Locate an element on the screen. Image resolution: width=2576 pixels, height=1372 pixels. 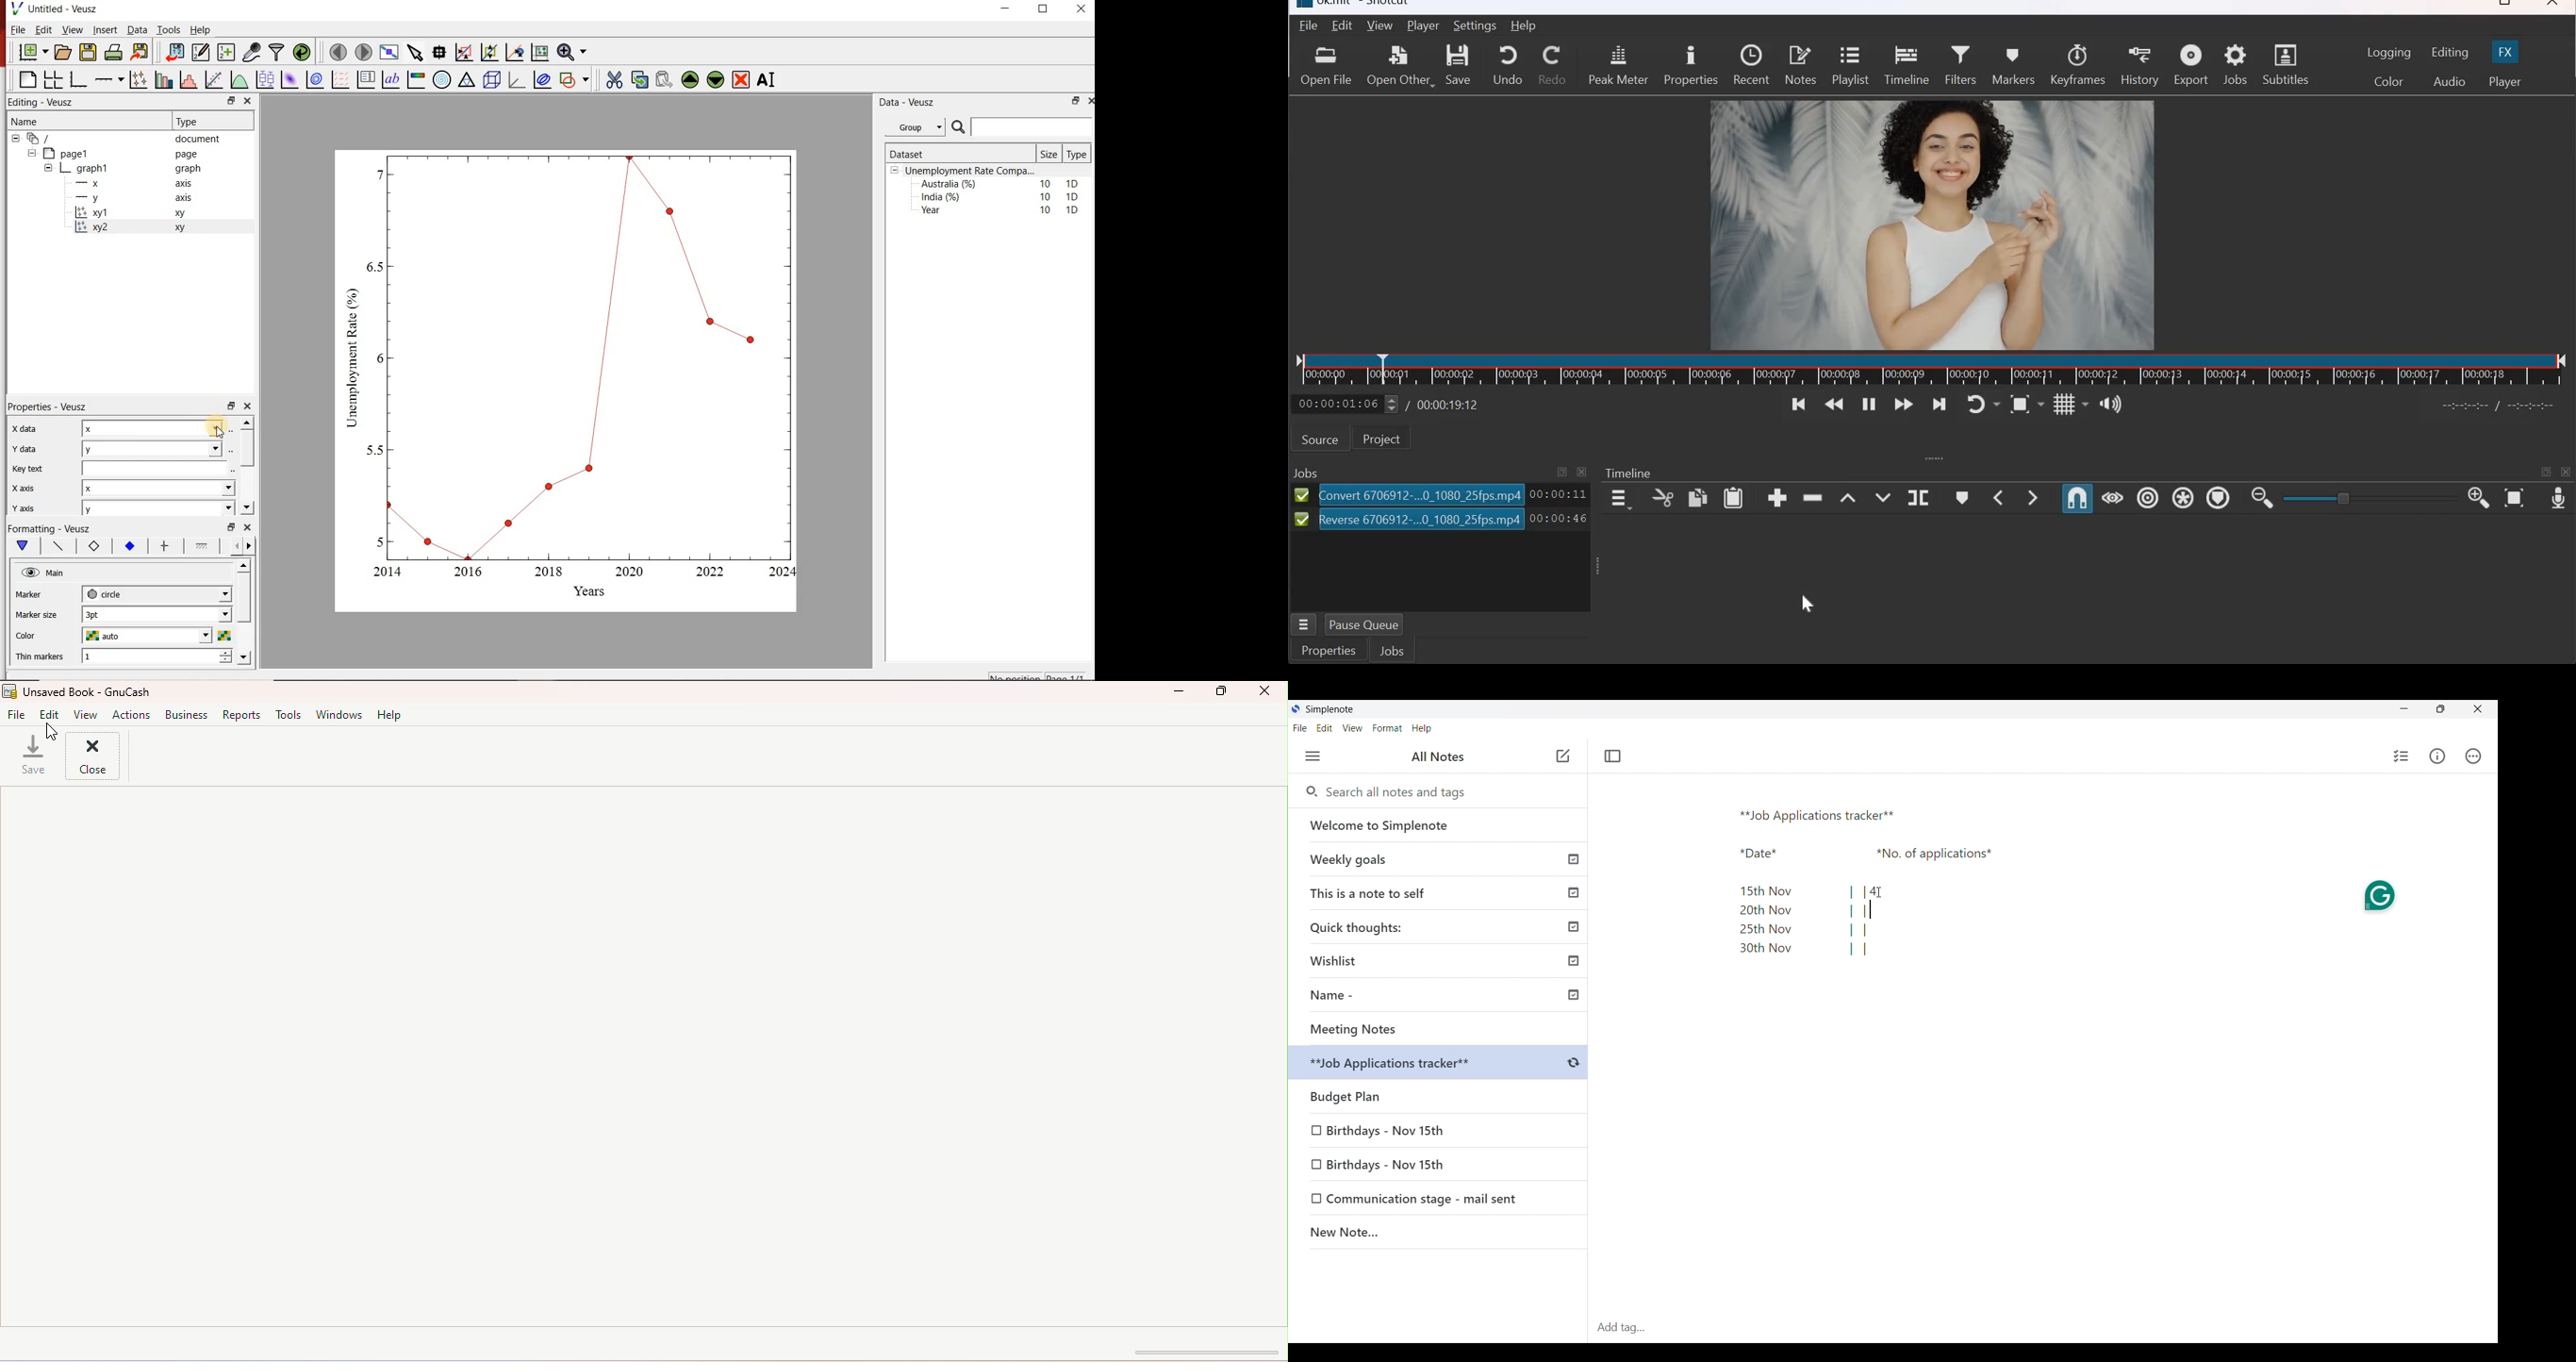
collapse is located at coordinates (48, 170).